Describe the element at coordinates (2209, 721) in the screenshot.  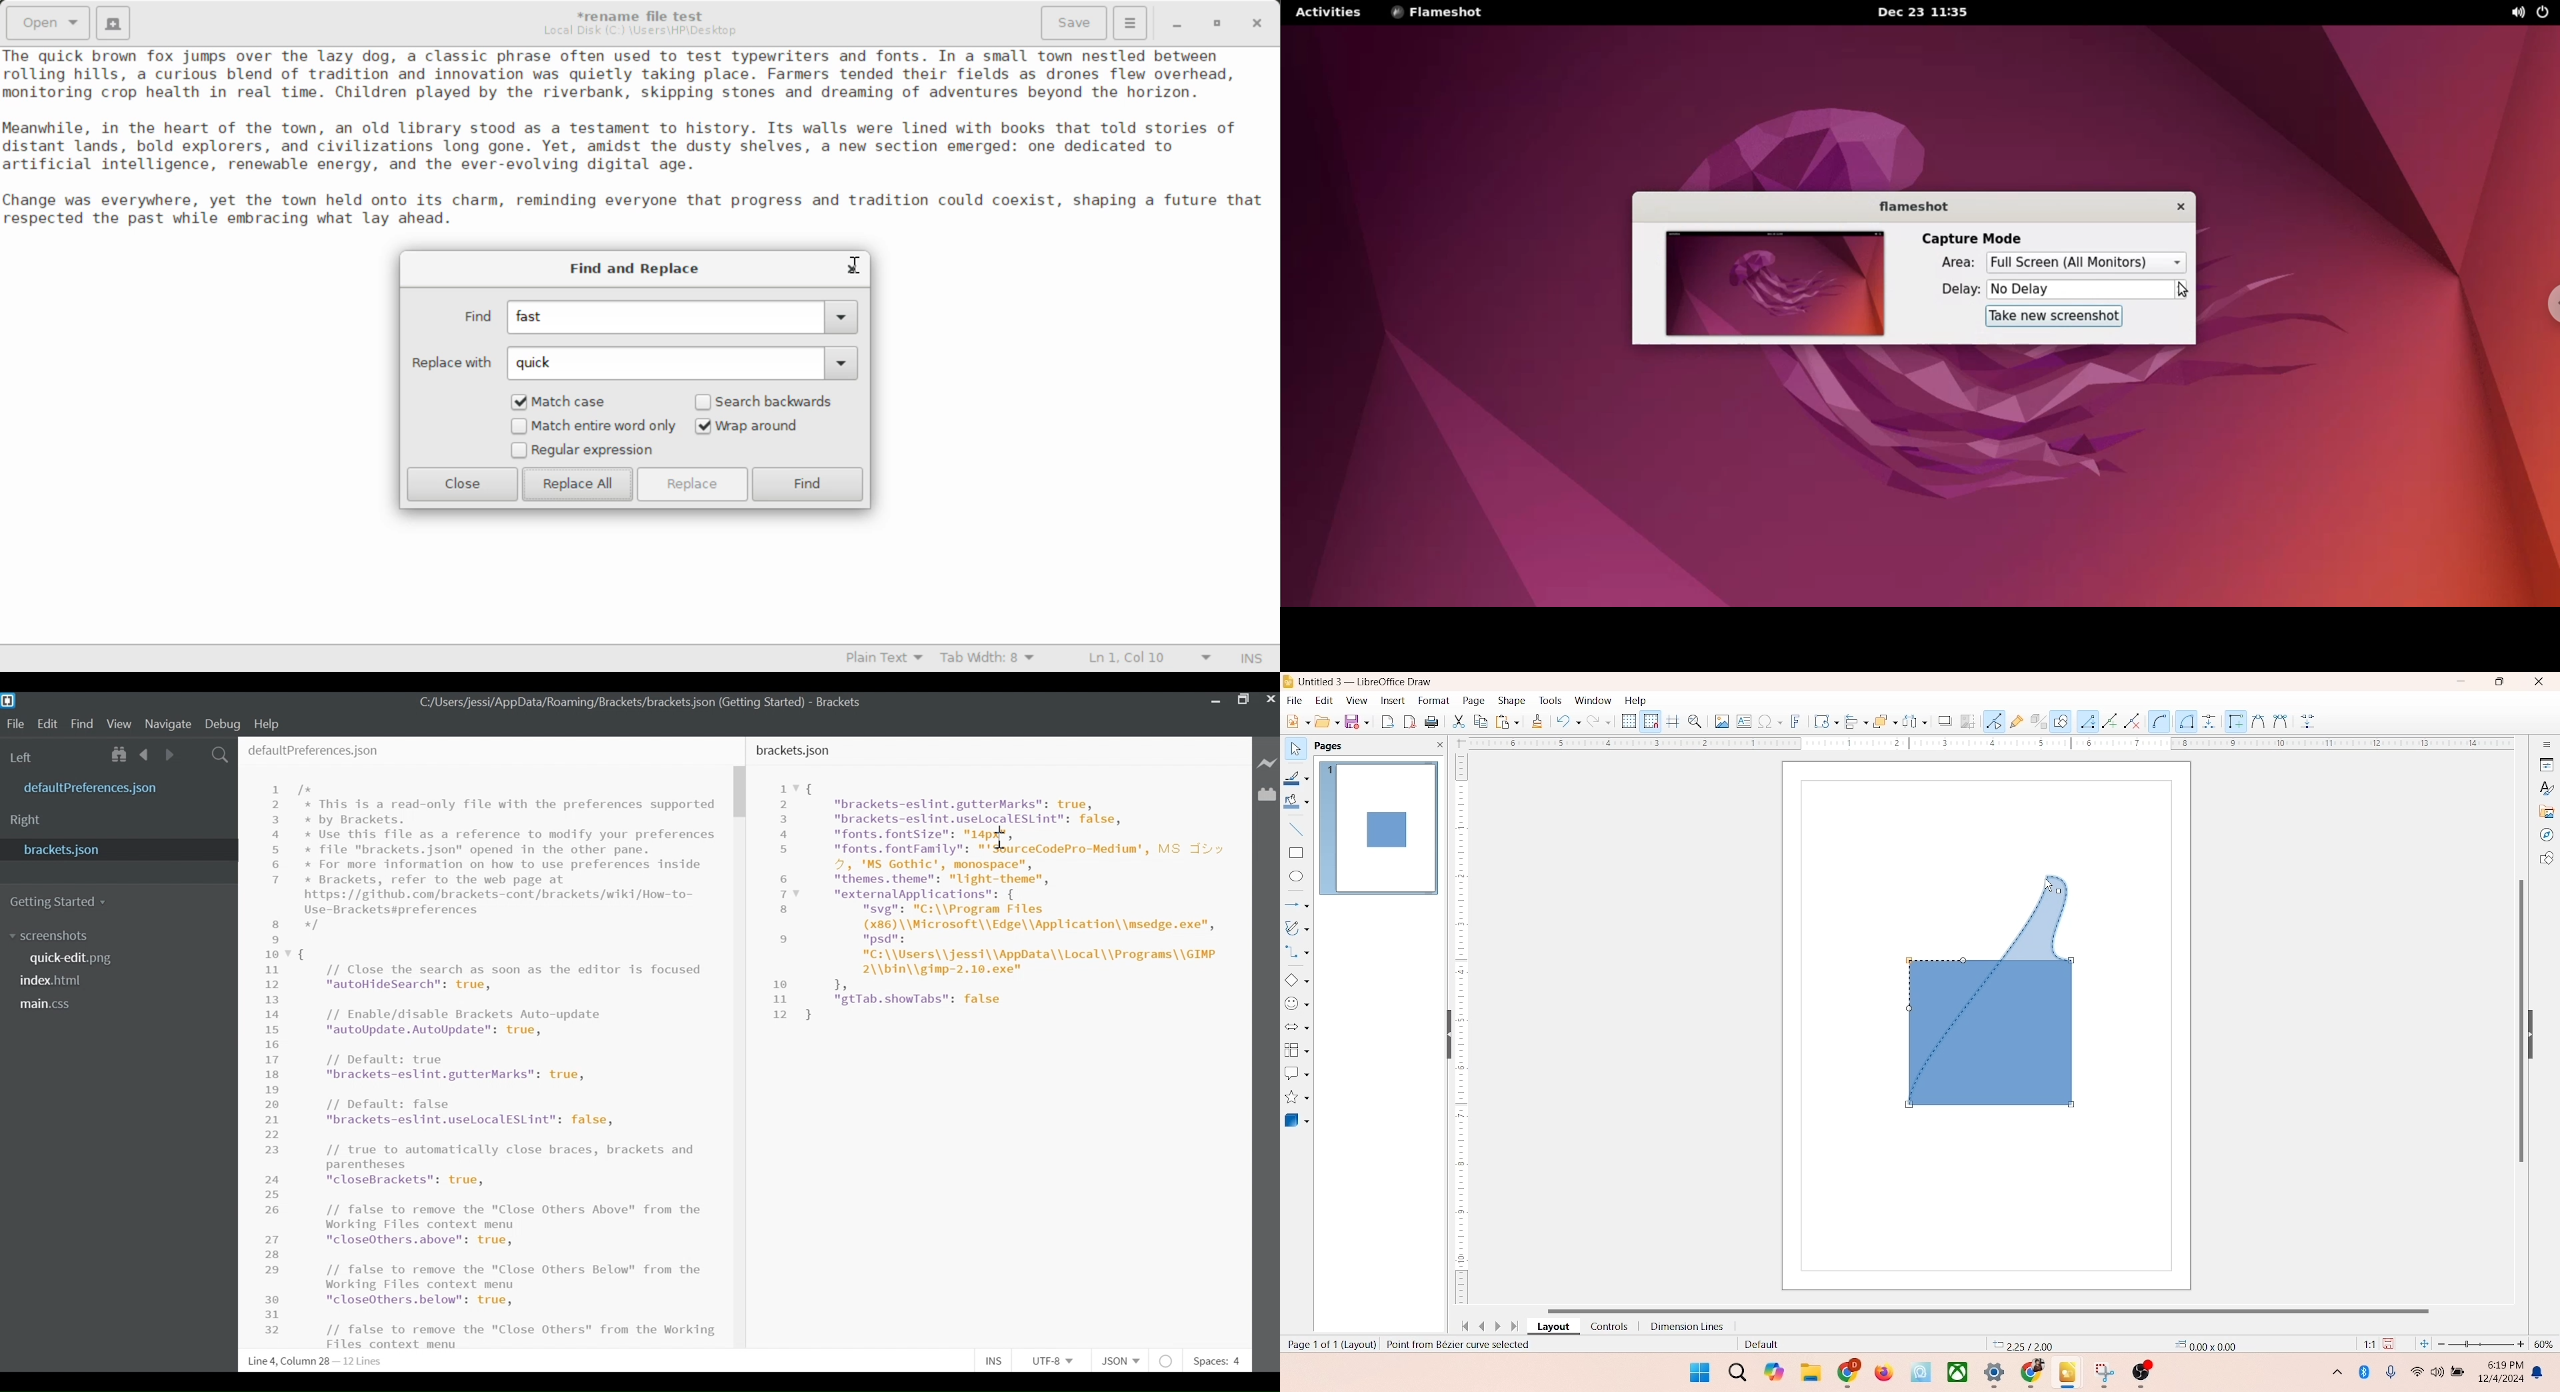
I see `Dimension line tool` at that location.